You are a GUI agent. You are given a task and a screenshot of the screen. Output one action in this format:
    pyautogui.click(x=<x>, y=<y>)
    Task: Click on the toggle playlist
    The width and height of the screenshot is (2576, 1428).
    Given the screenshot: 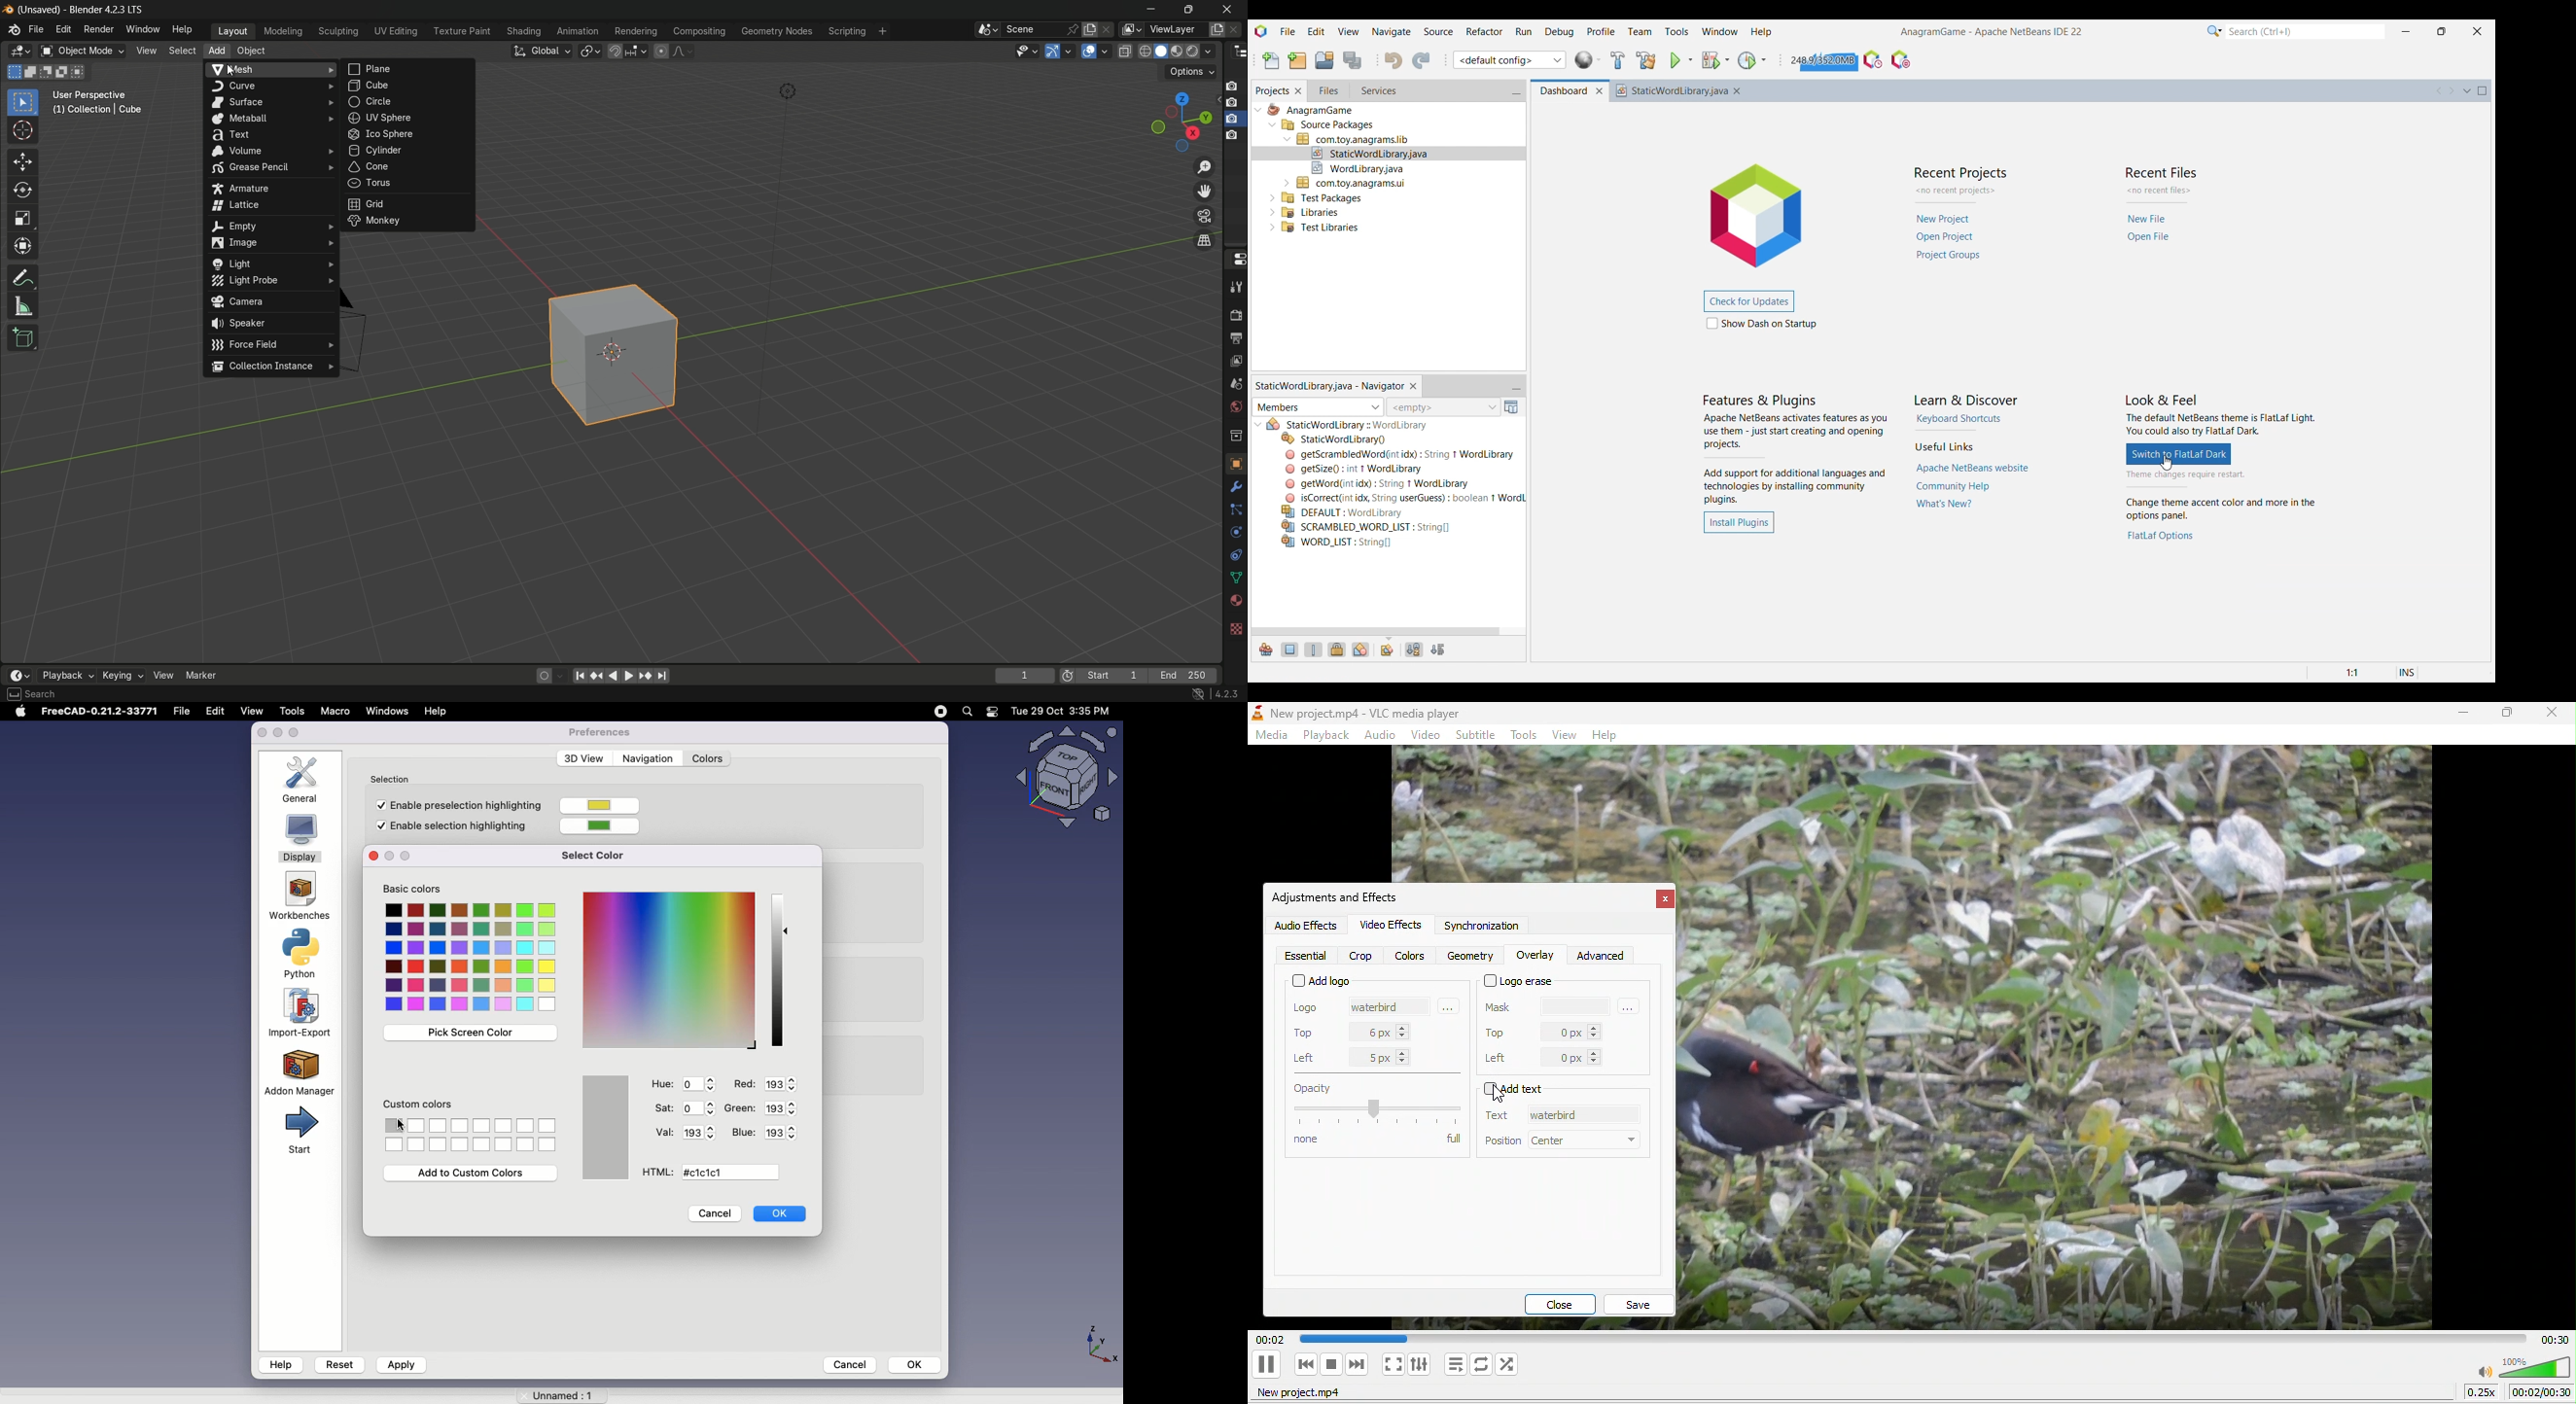 What is the action you would take?
    pyautogui.click(x=1454, y=1365)
    